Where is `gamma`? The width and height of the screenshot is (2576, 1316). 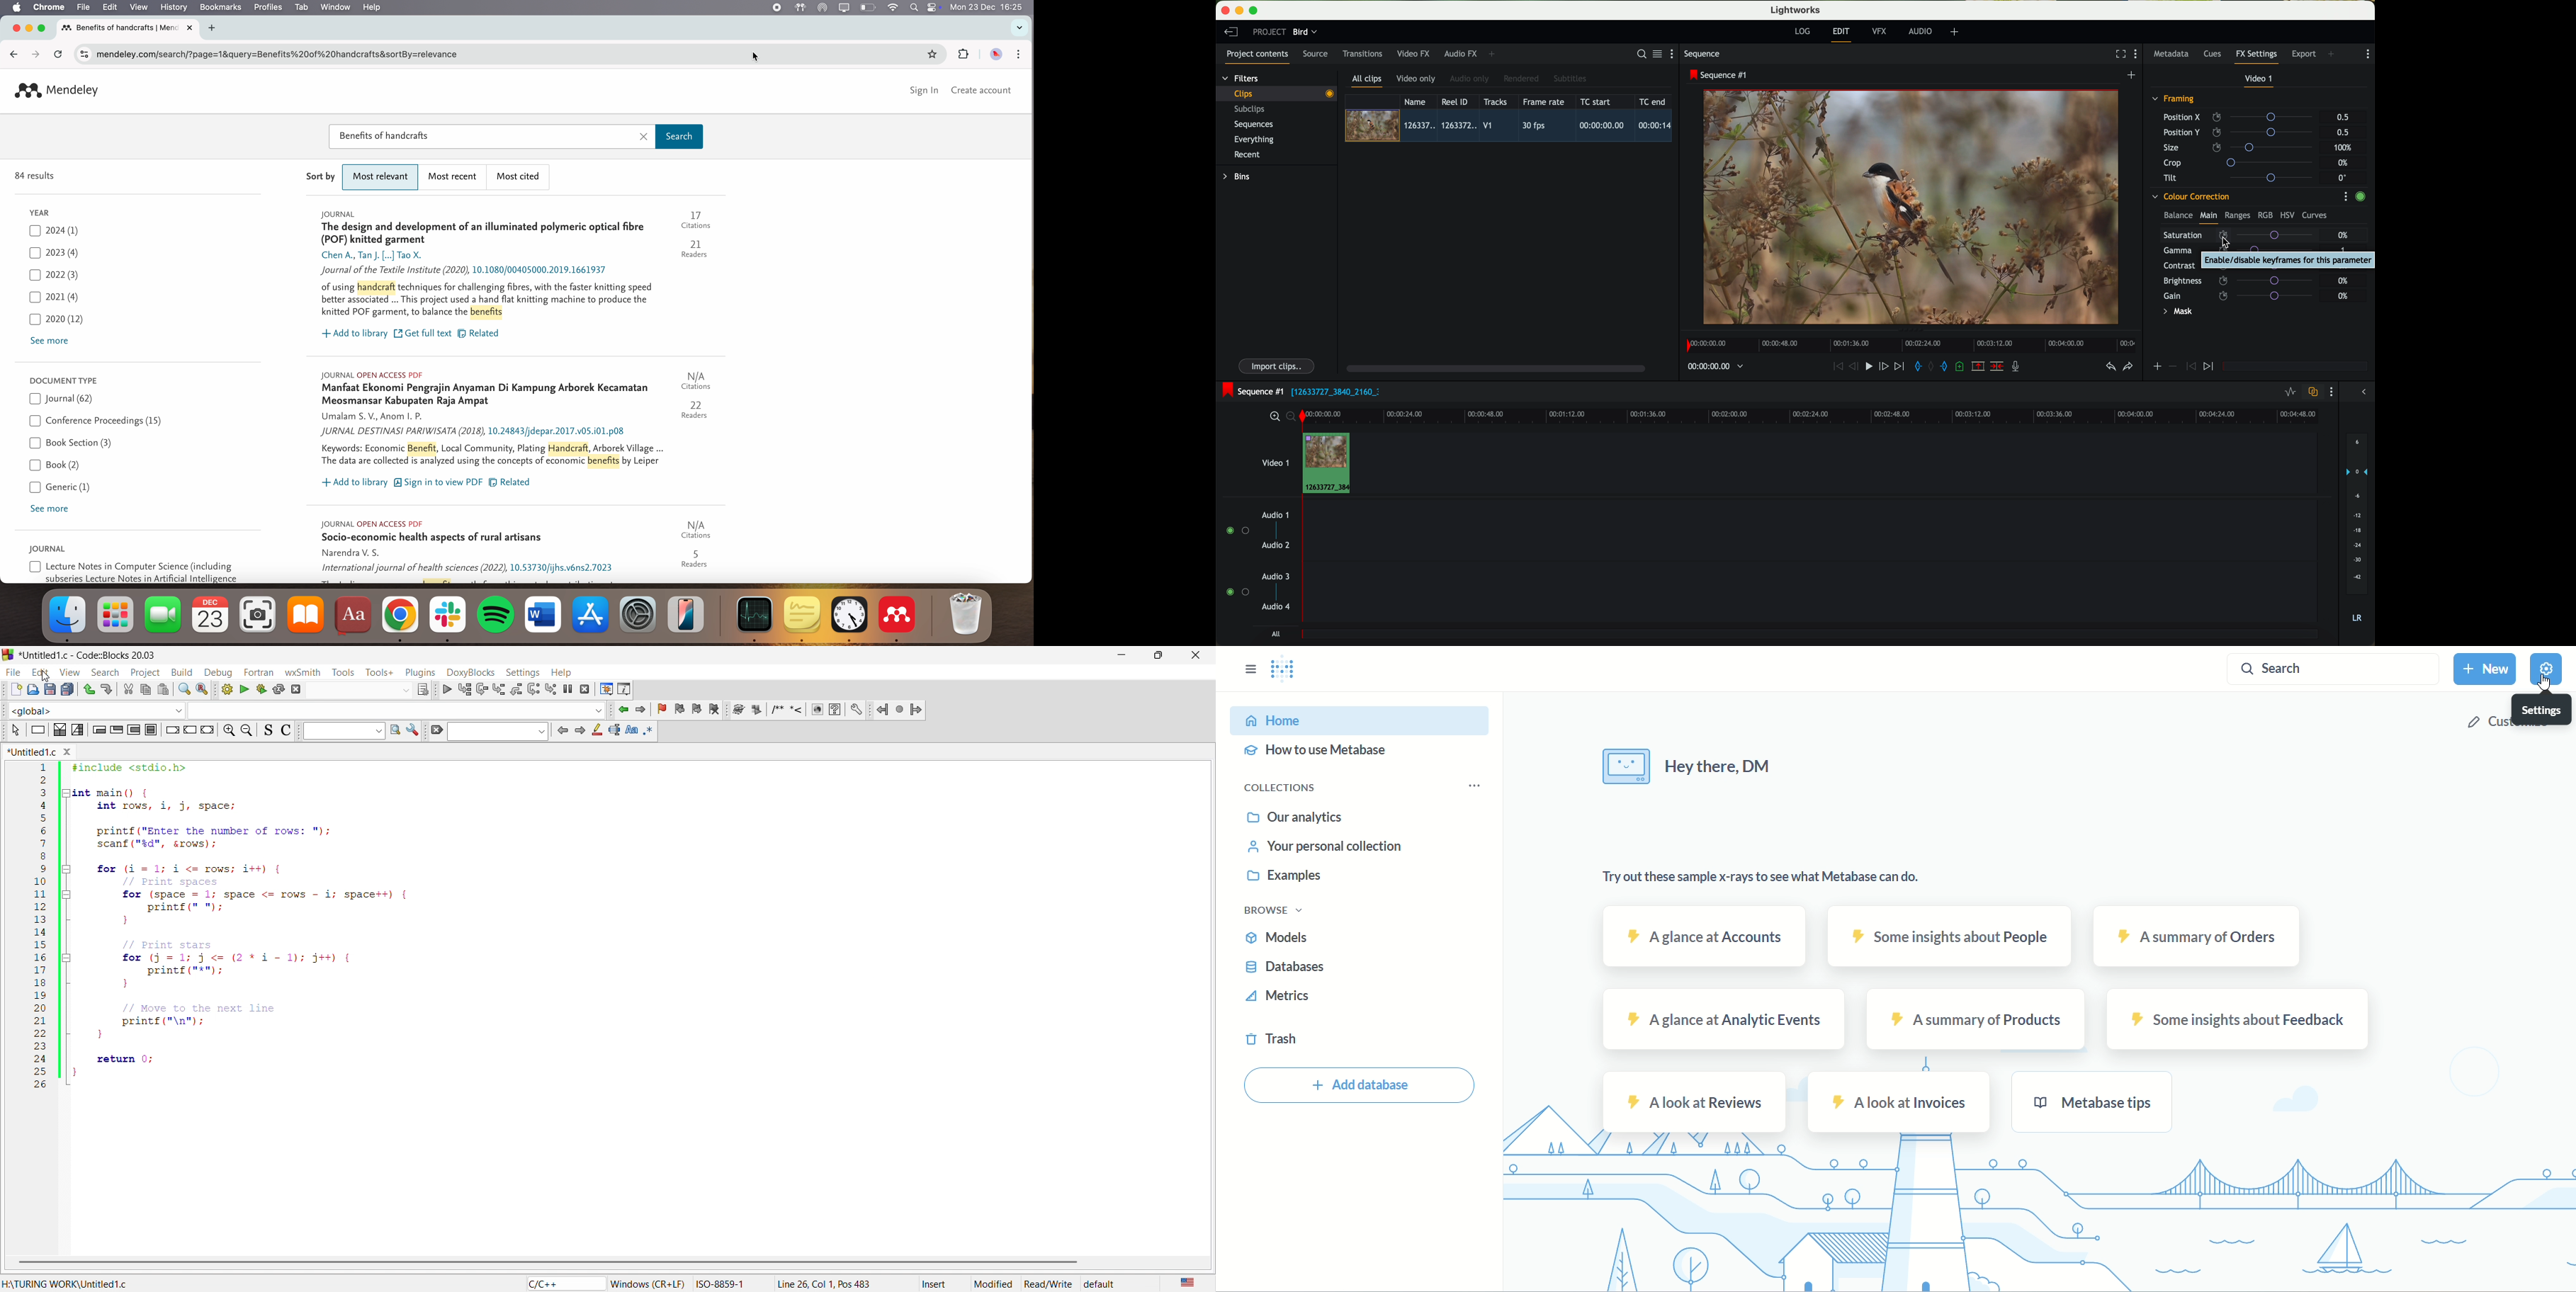
gamma is located at coordinates (2243, 250).